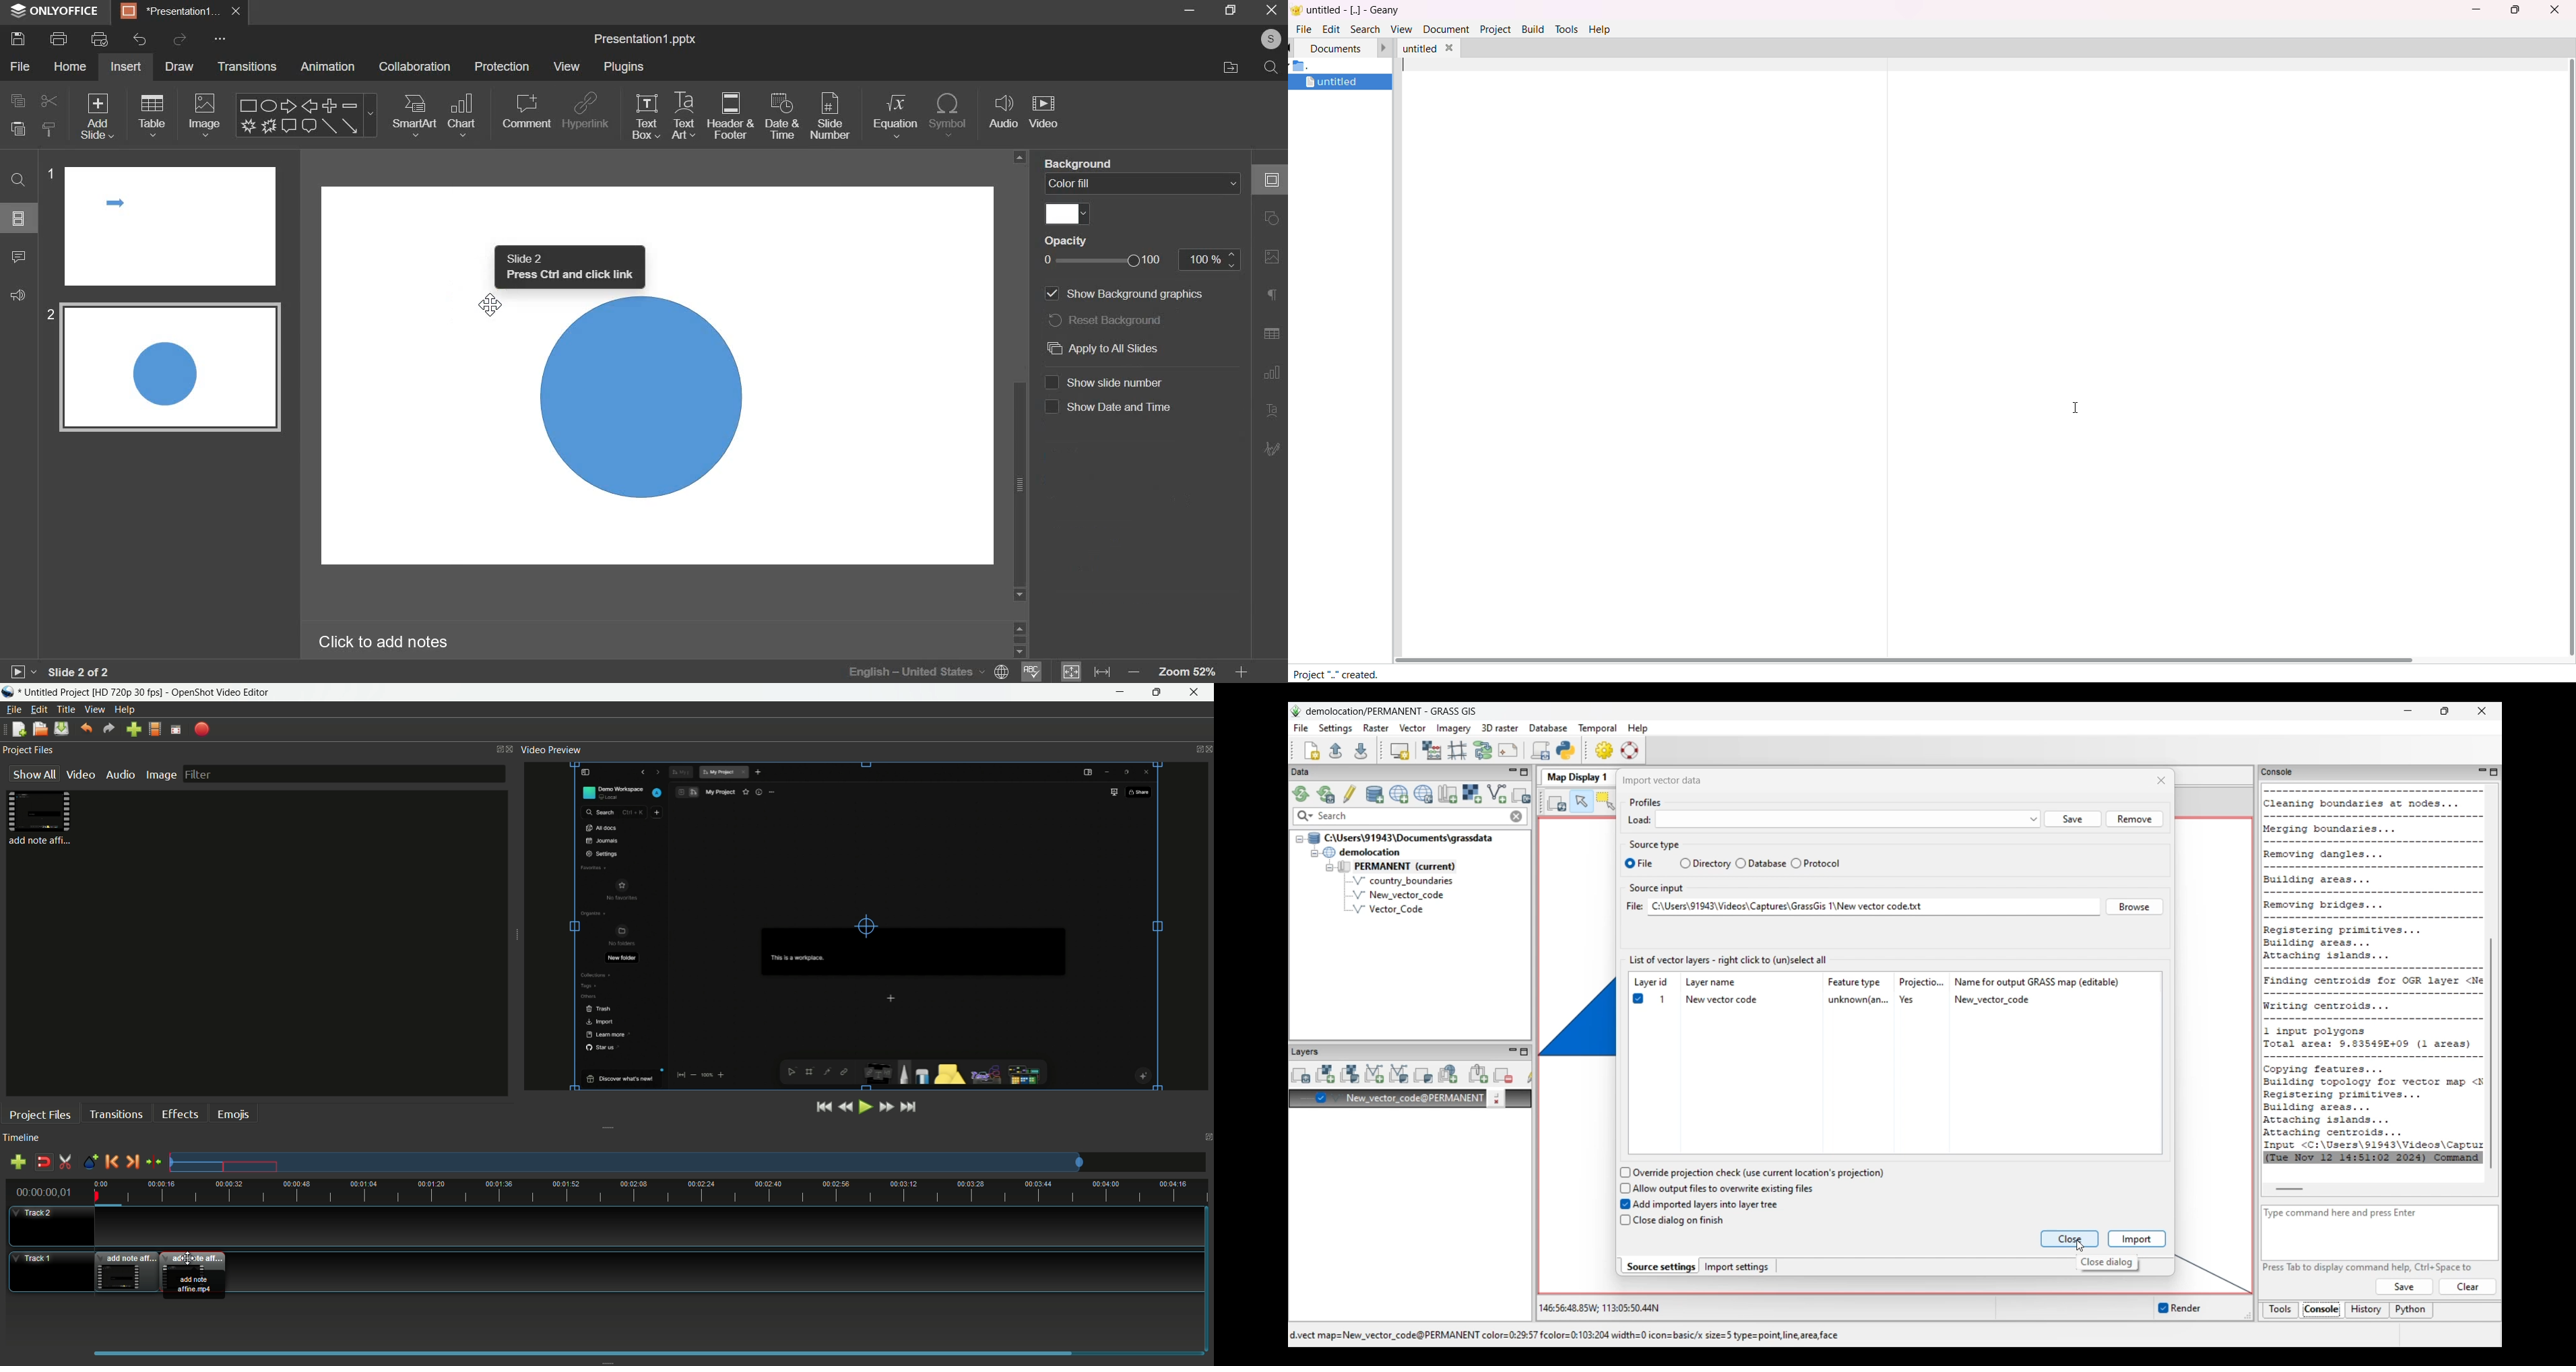 The height and width of the screenshot is (1372, 2576). Describe the element at coordinates (248, 105) in the screenshot. I see `Rectangle` at that location.